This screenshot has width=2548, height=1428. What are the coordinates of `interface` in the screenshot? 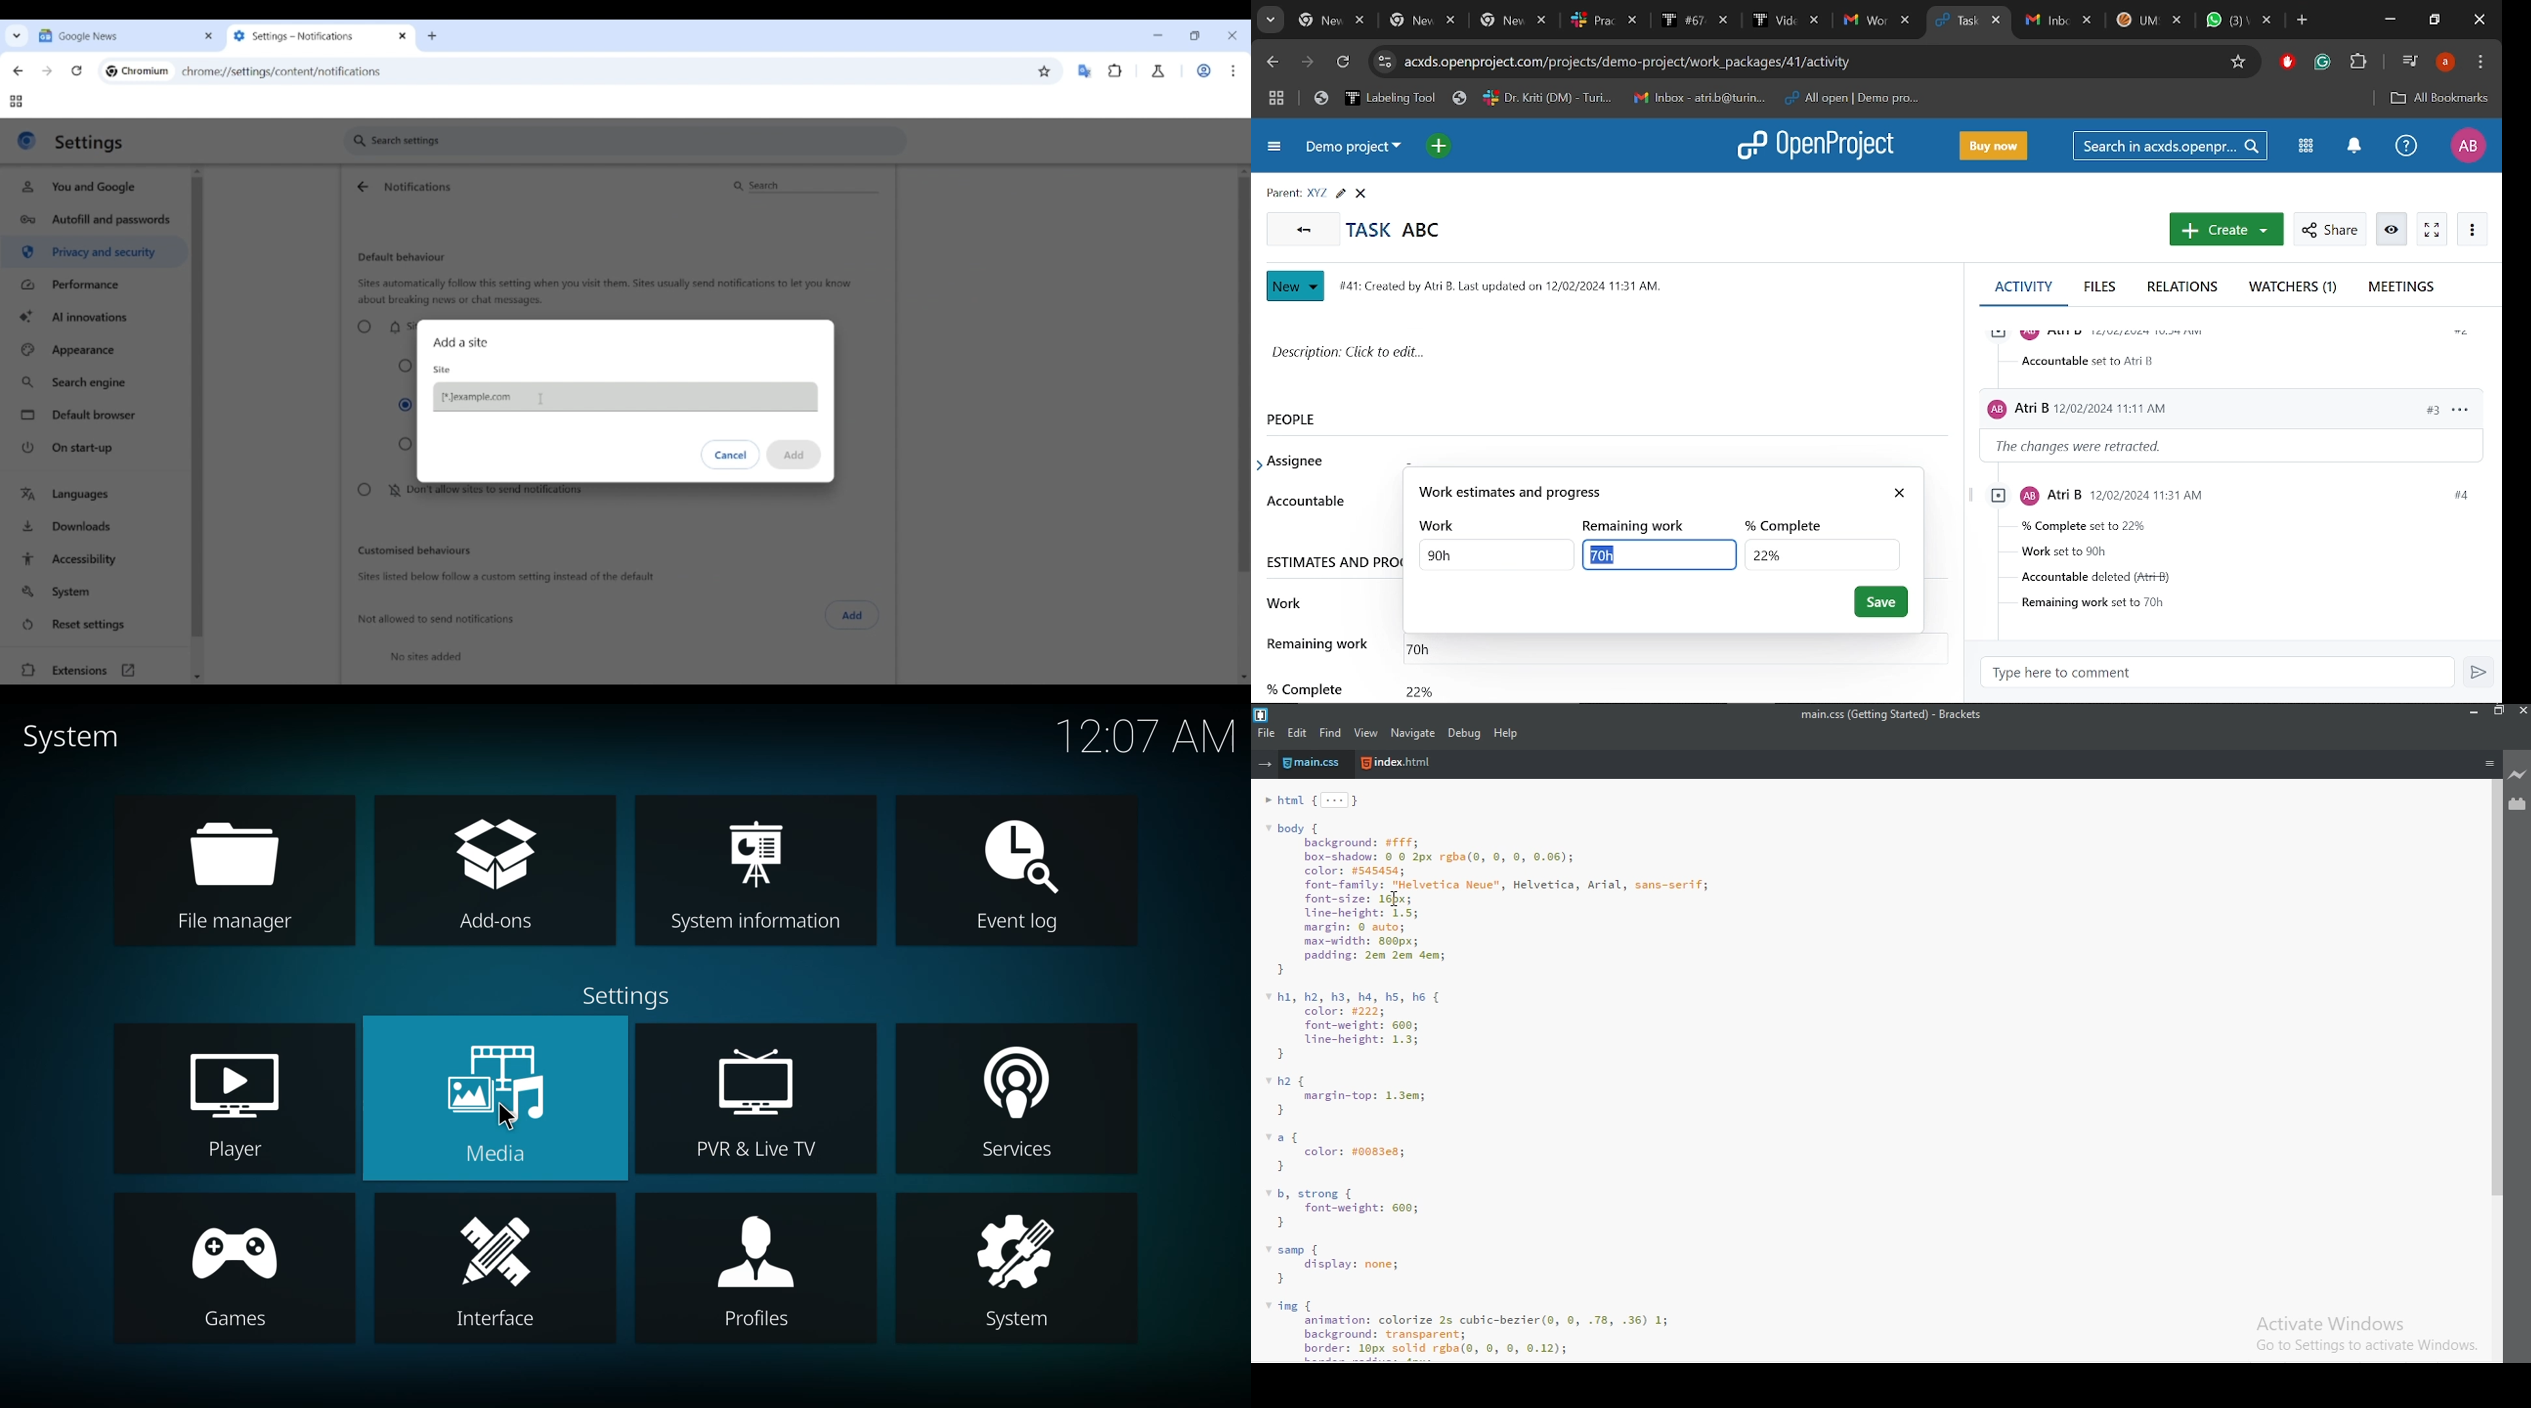 It's located at (495, 1269).